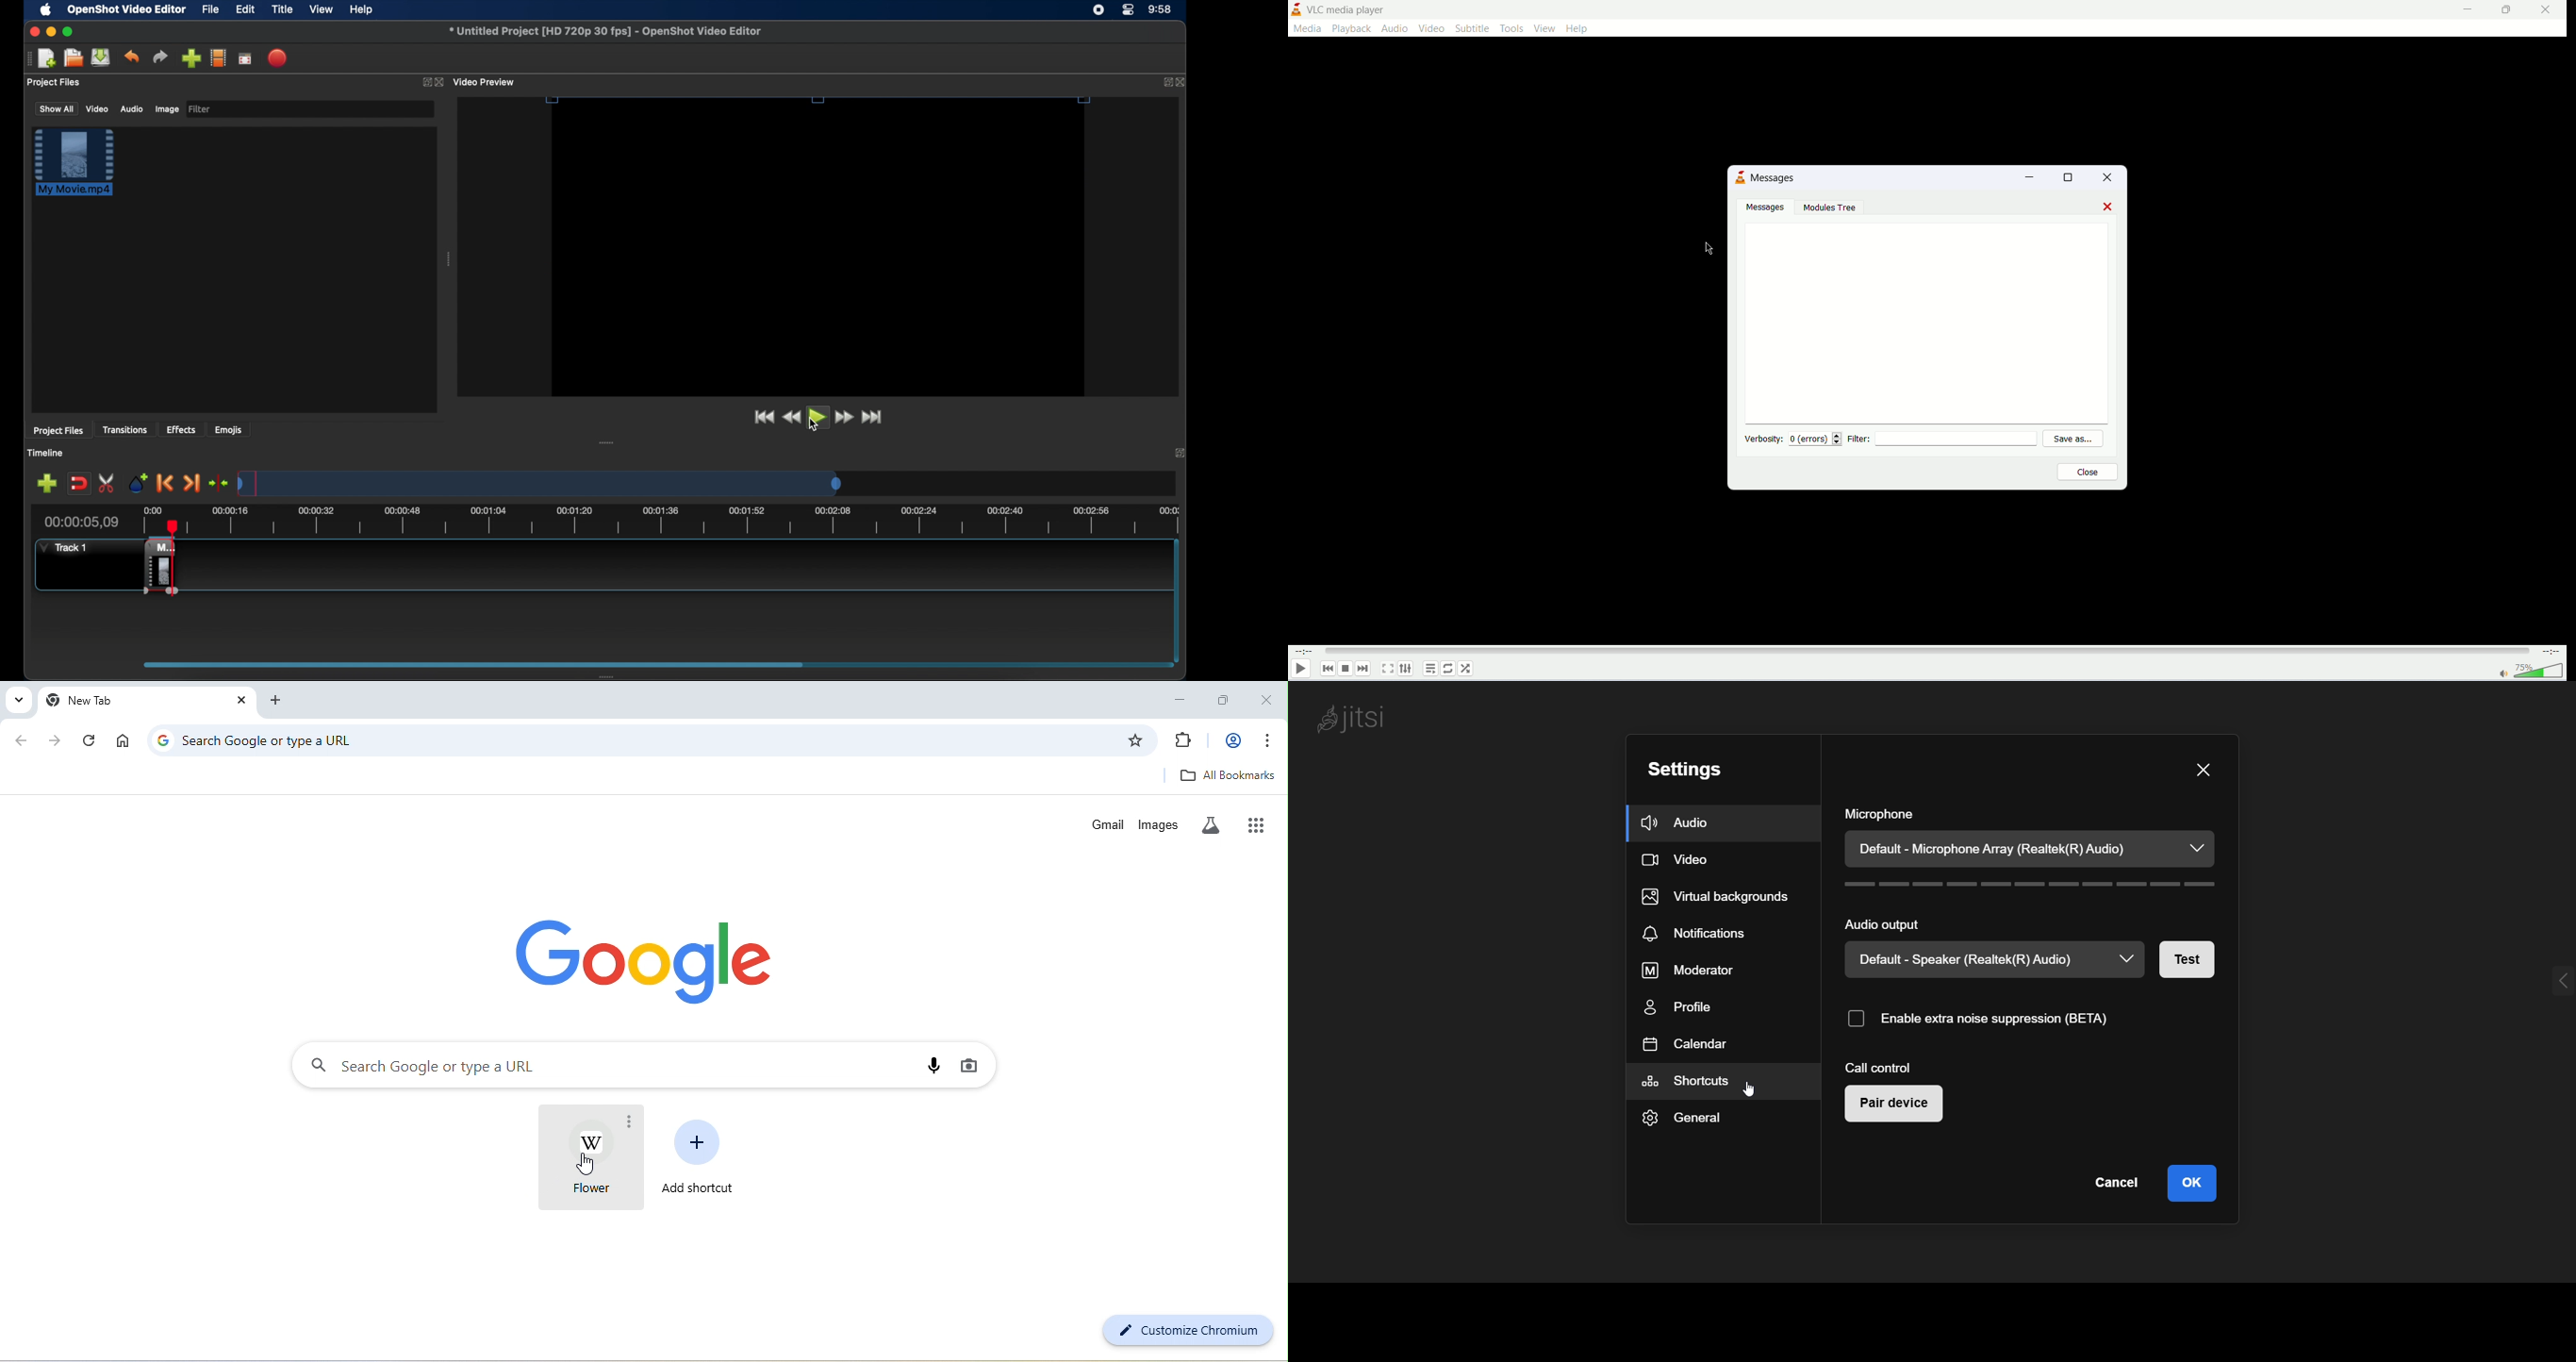 The image size is (2576, 1372). What do you see at coordinates (246, 58) in the screenshot?
I see `full screen` at bounding box center [246, 58].